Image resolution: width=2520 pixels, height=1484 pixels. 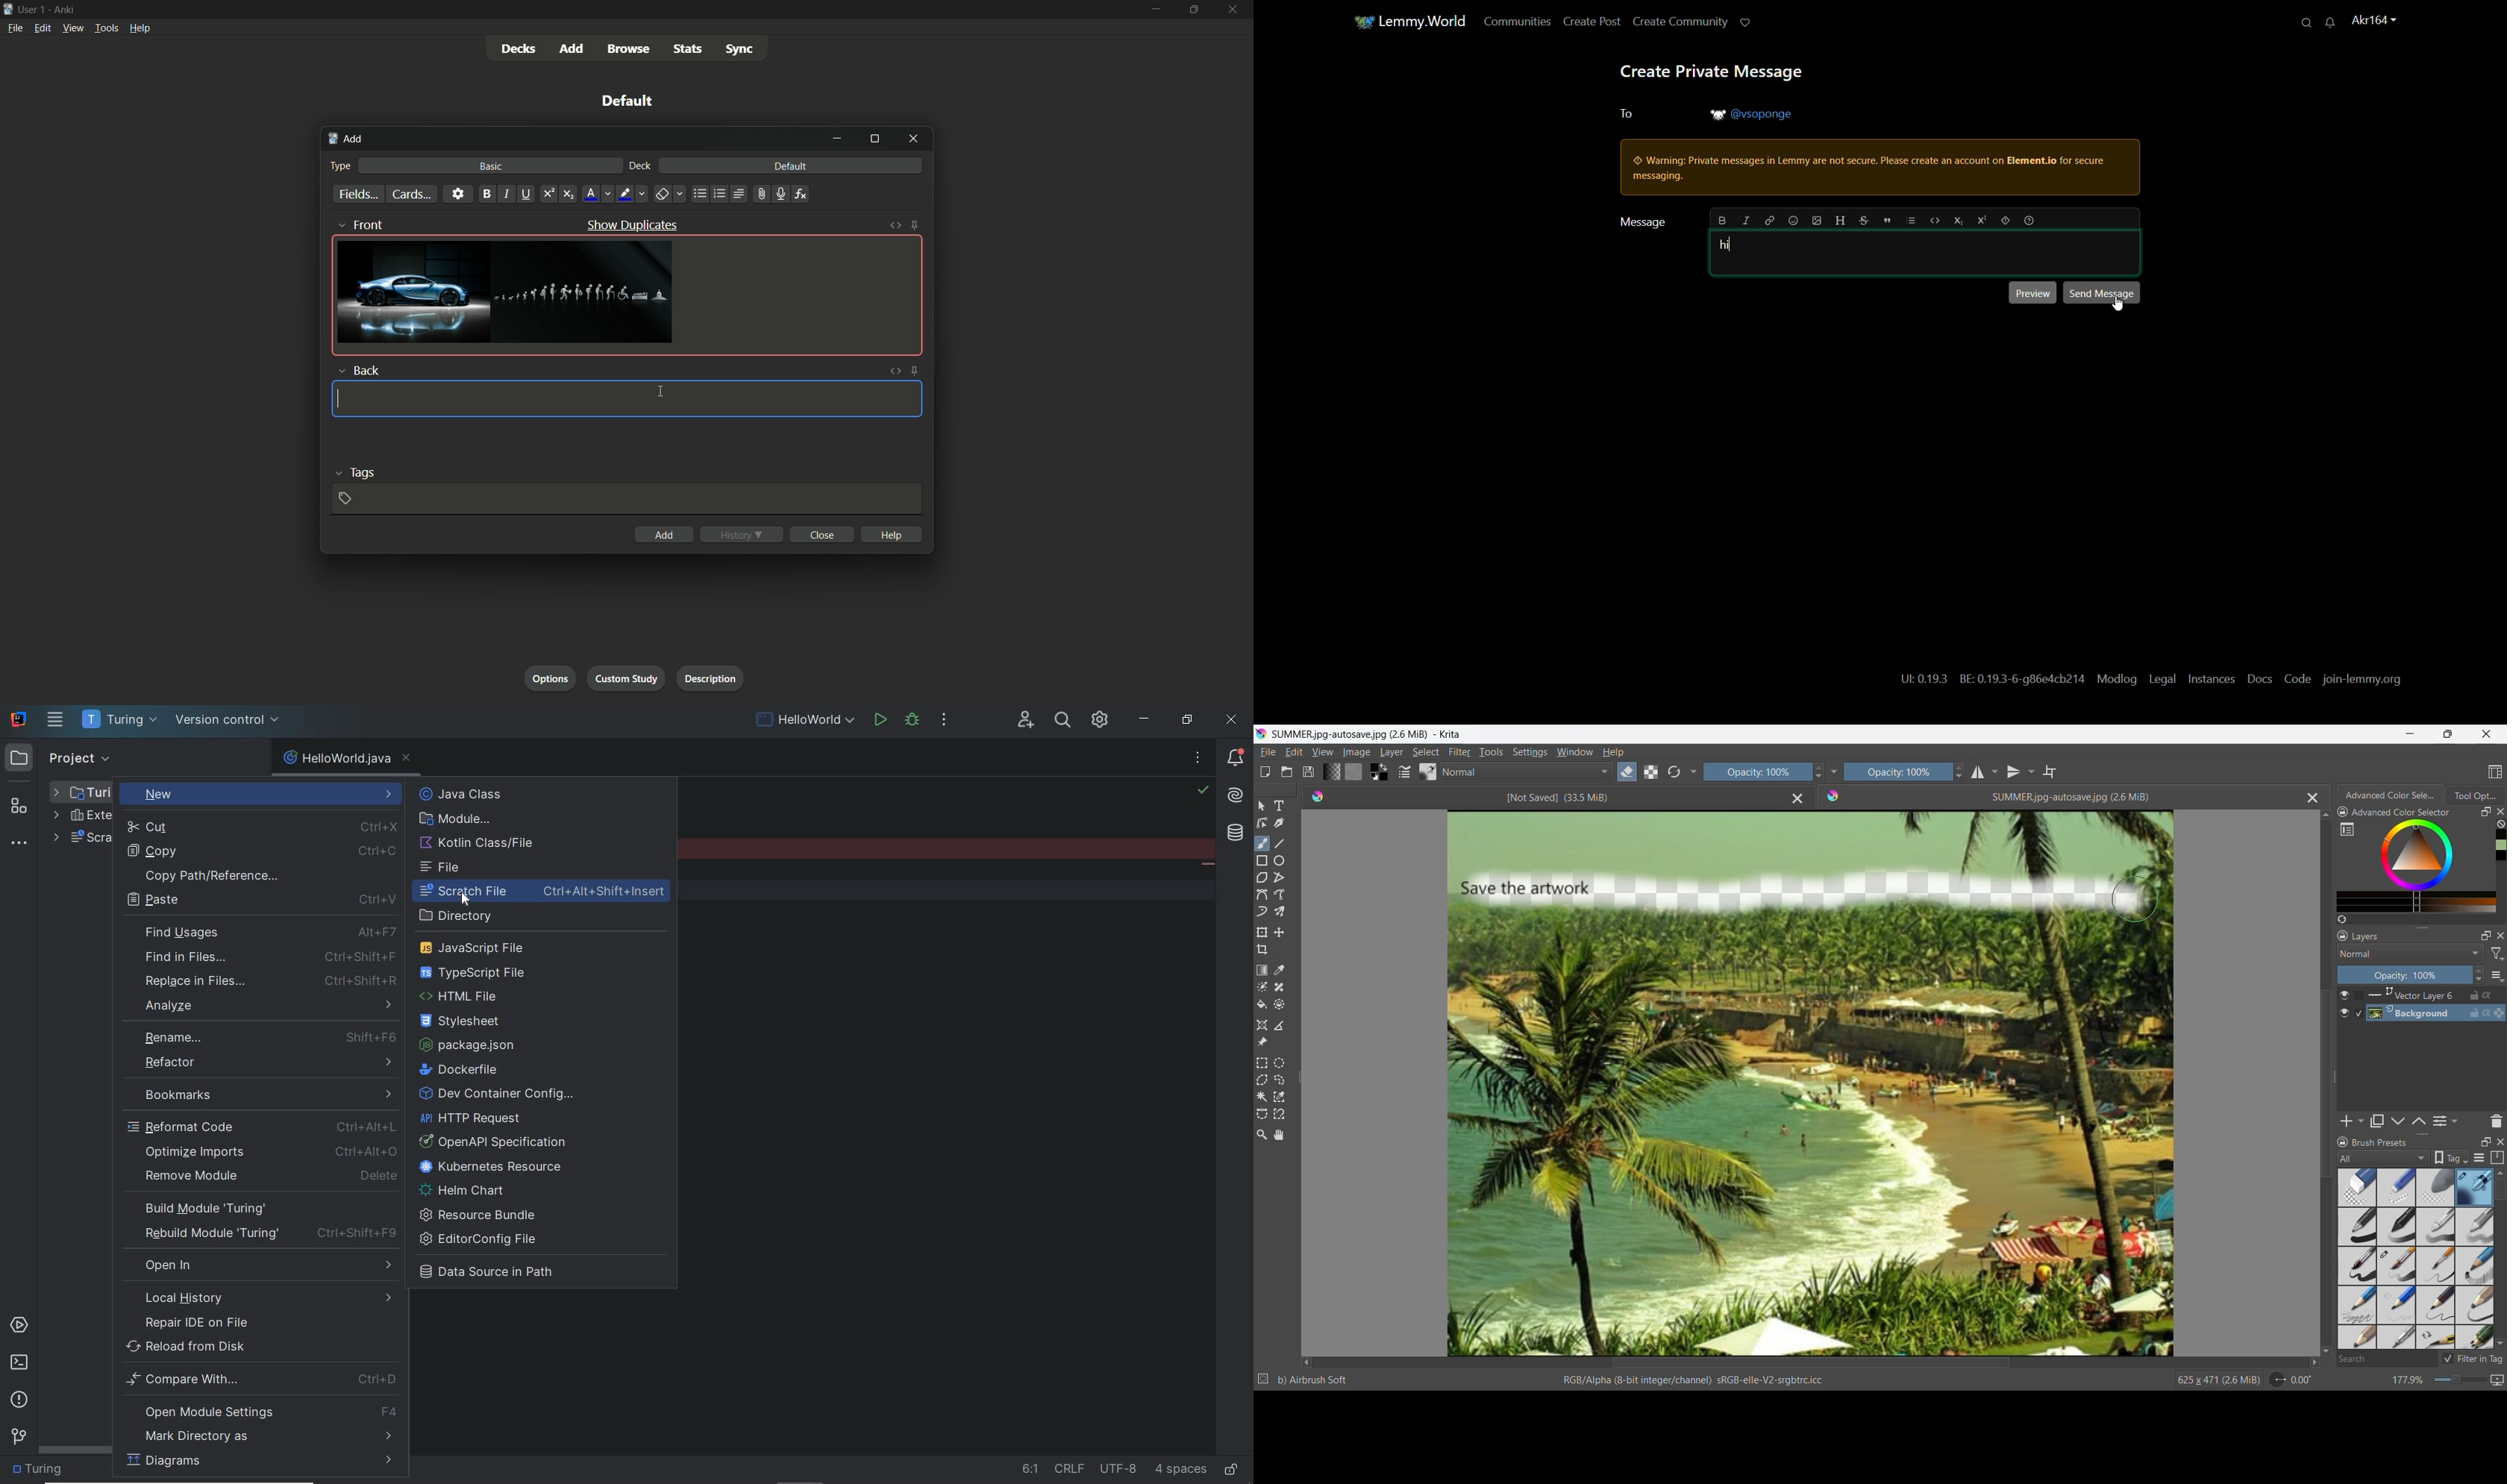 I want to click on text highlight, so click(x=631, y=194).